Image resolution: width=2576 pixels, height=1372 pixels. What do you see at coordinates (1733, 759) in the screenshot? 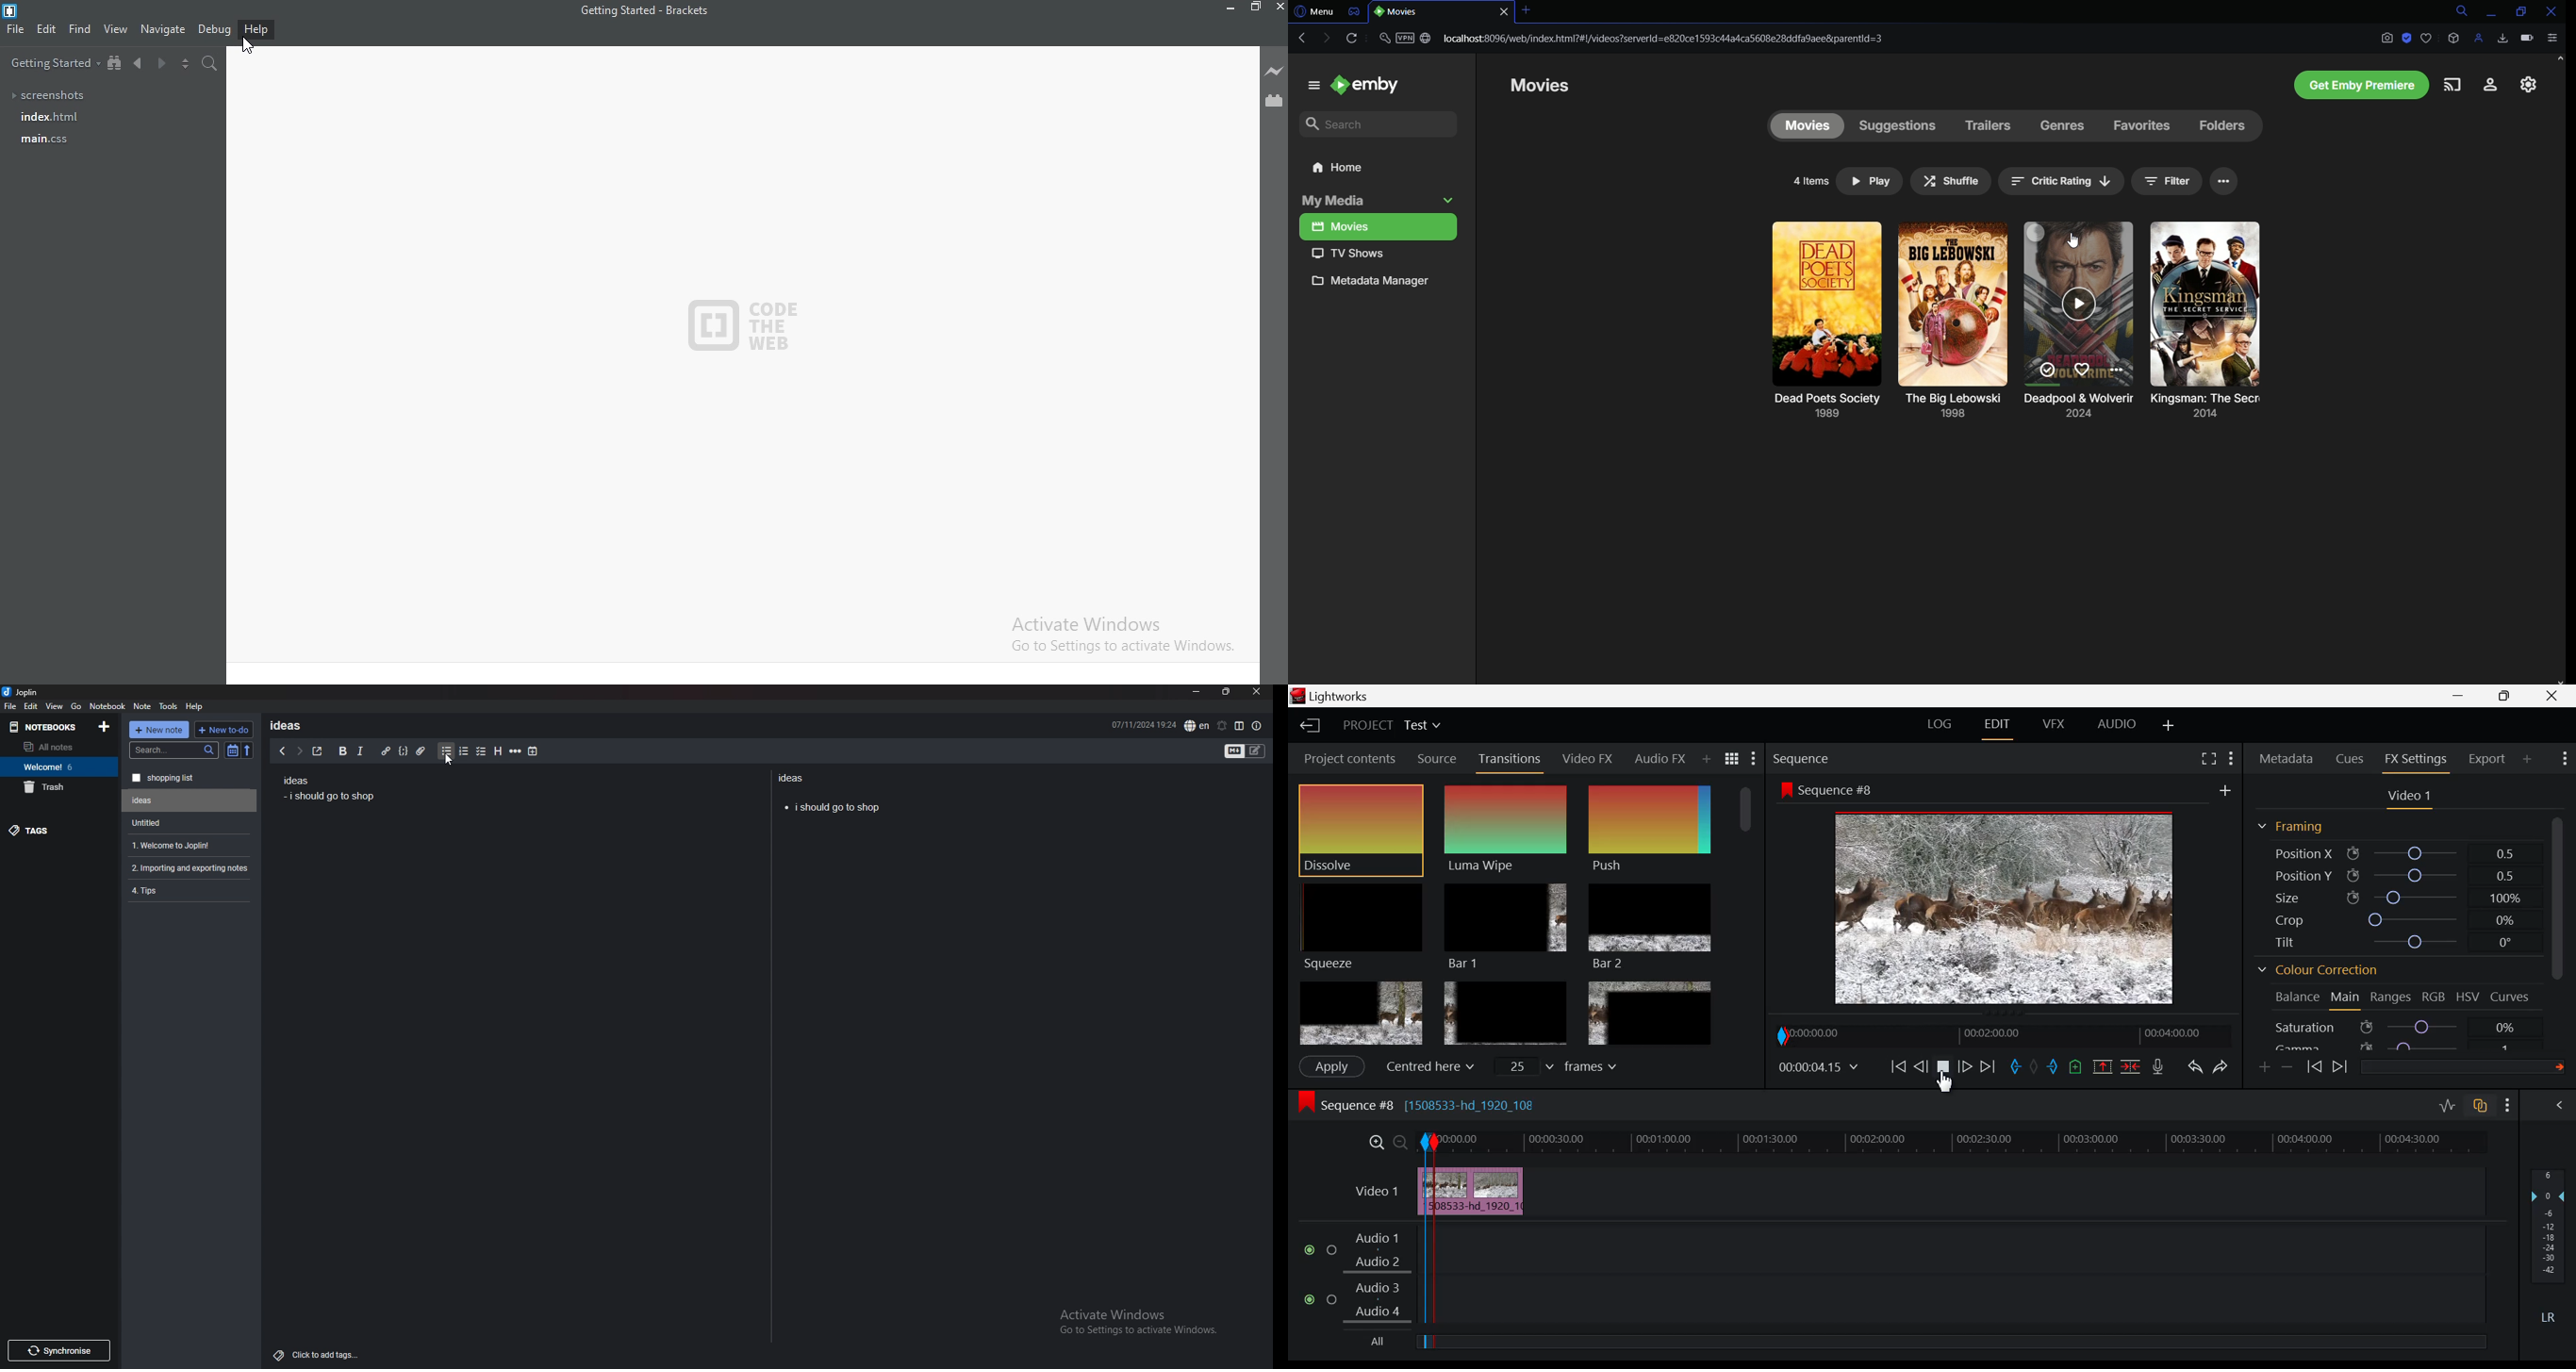
I see `Toggle between list and title view` at bounding box center [1733, 759].